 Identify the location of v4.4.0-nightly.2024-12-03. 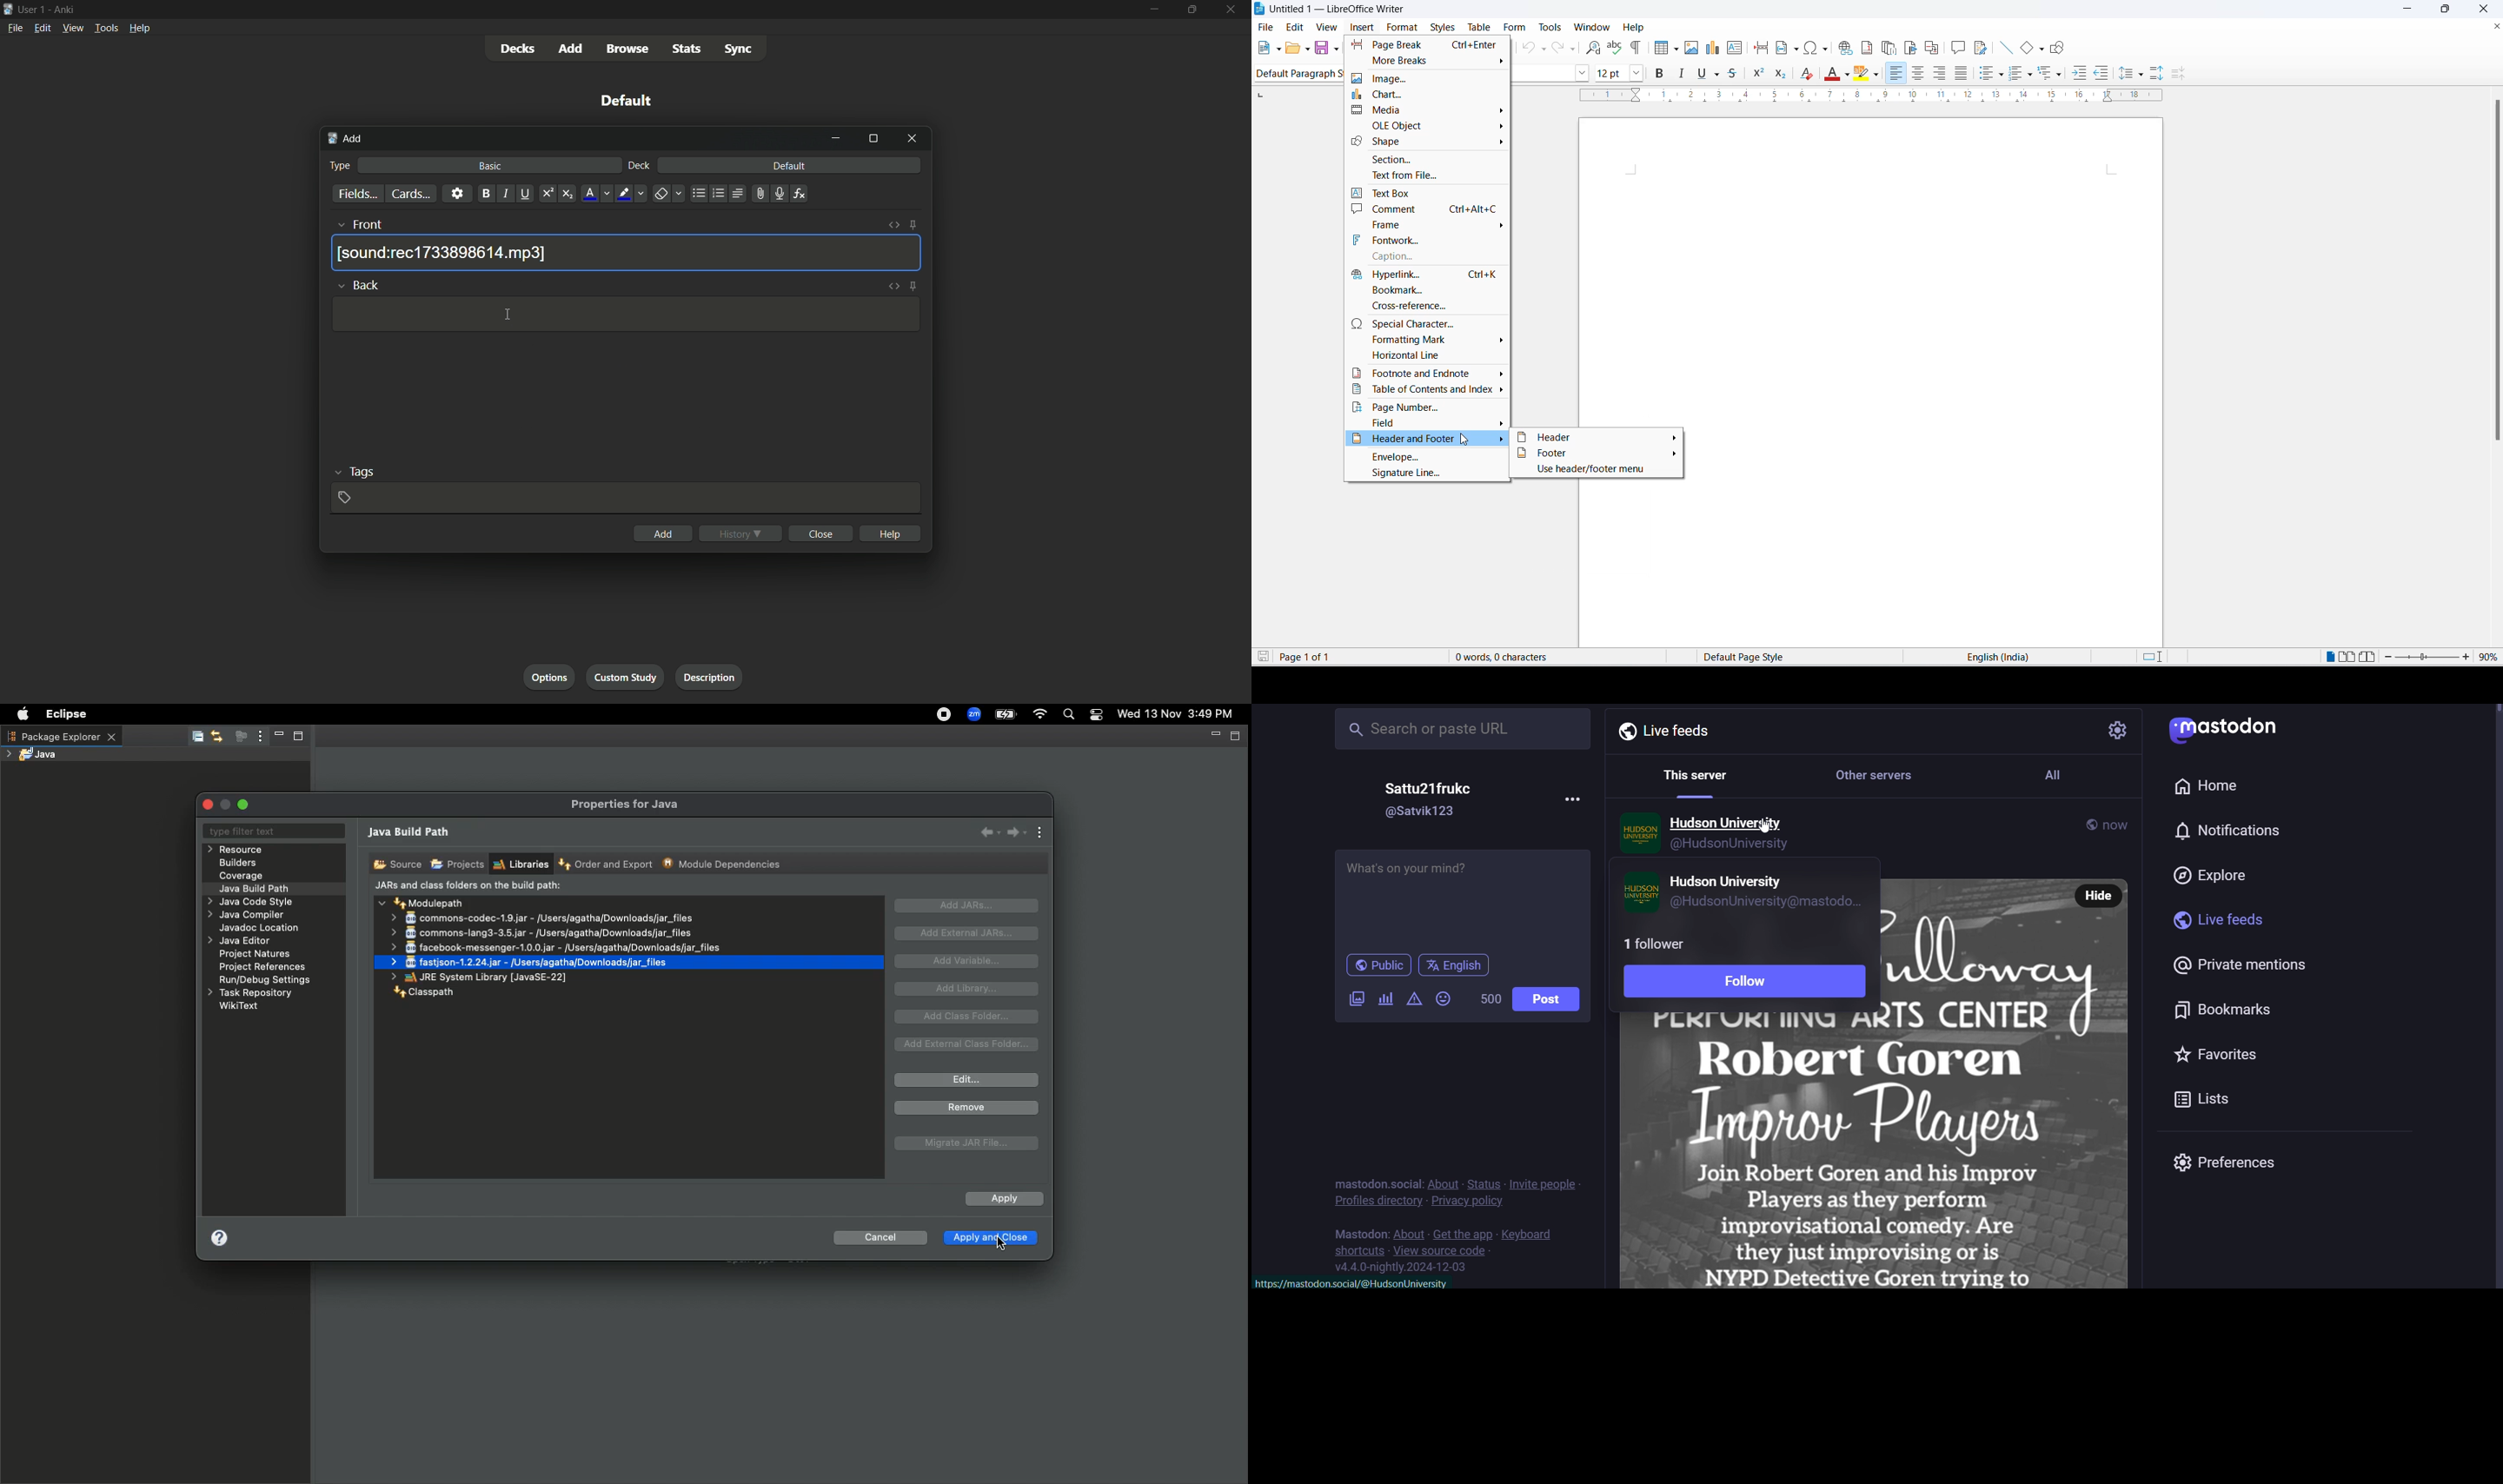
(1403, 1266).